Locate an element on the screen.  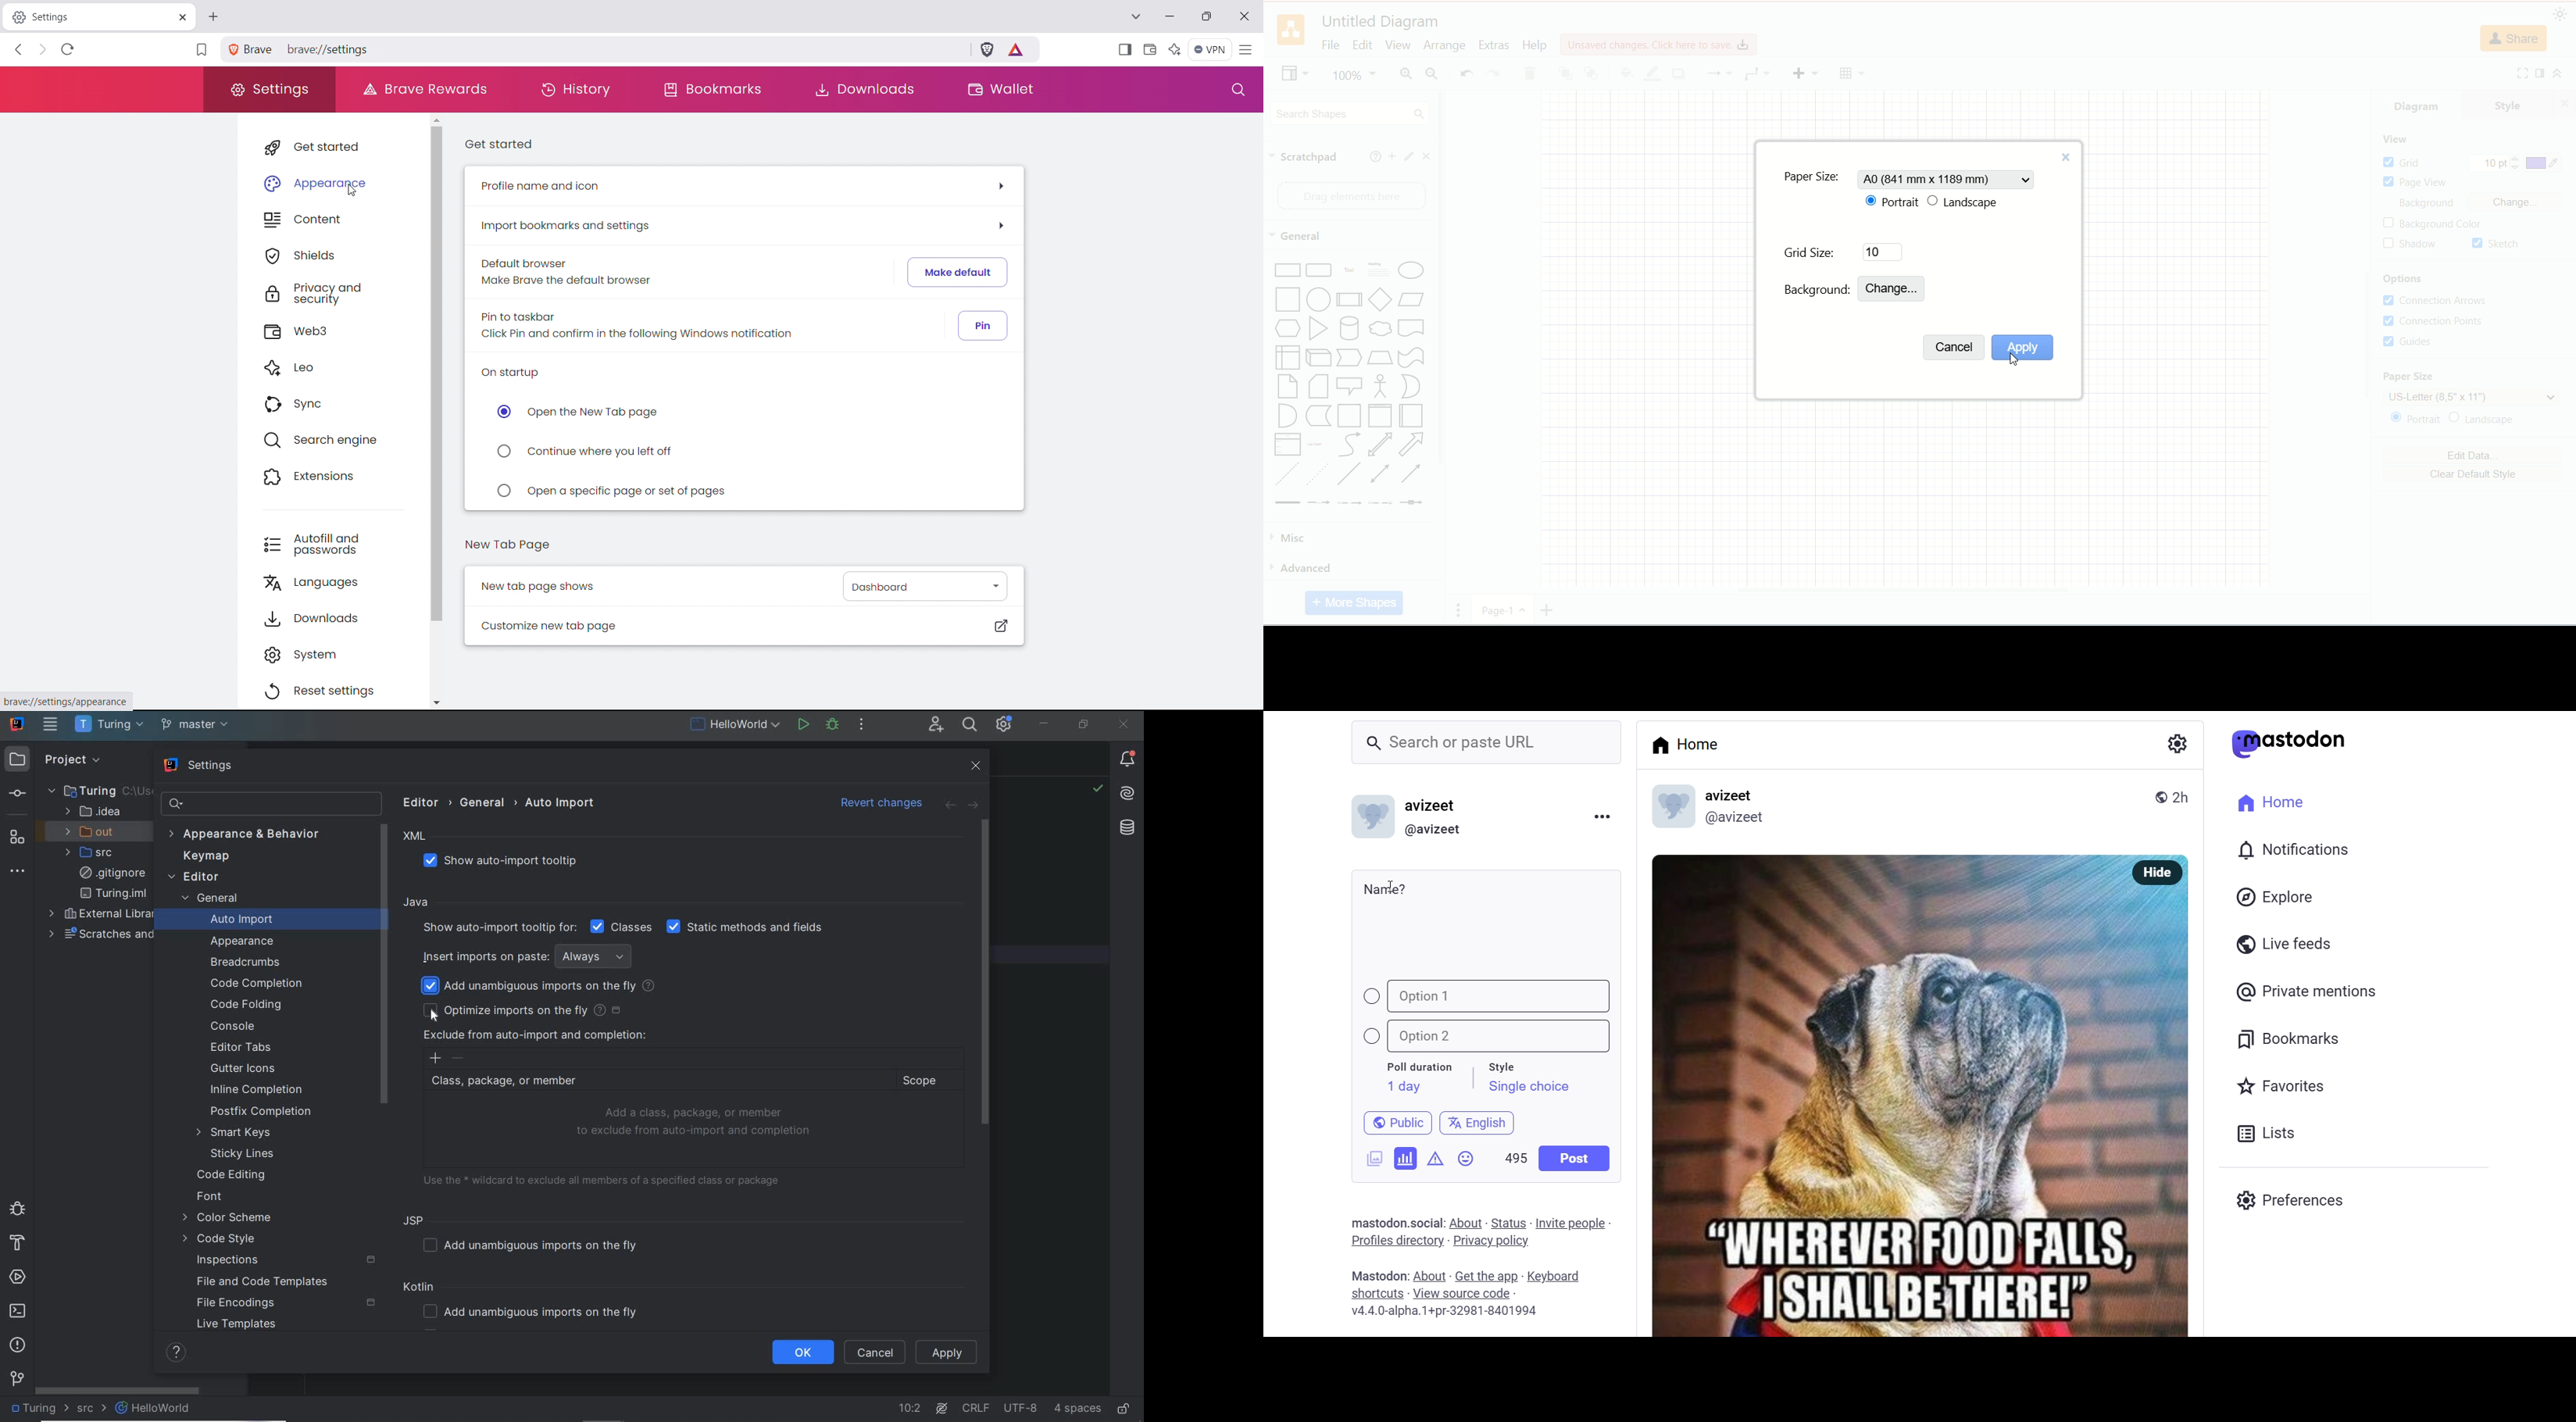
Pages is located at coordinates (1462, 614).